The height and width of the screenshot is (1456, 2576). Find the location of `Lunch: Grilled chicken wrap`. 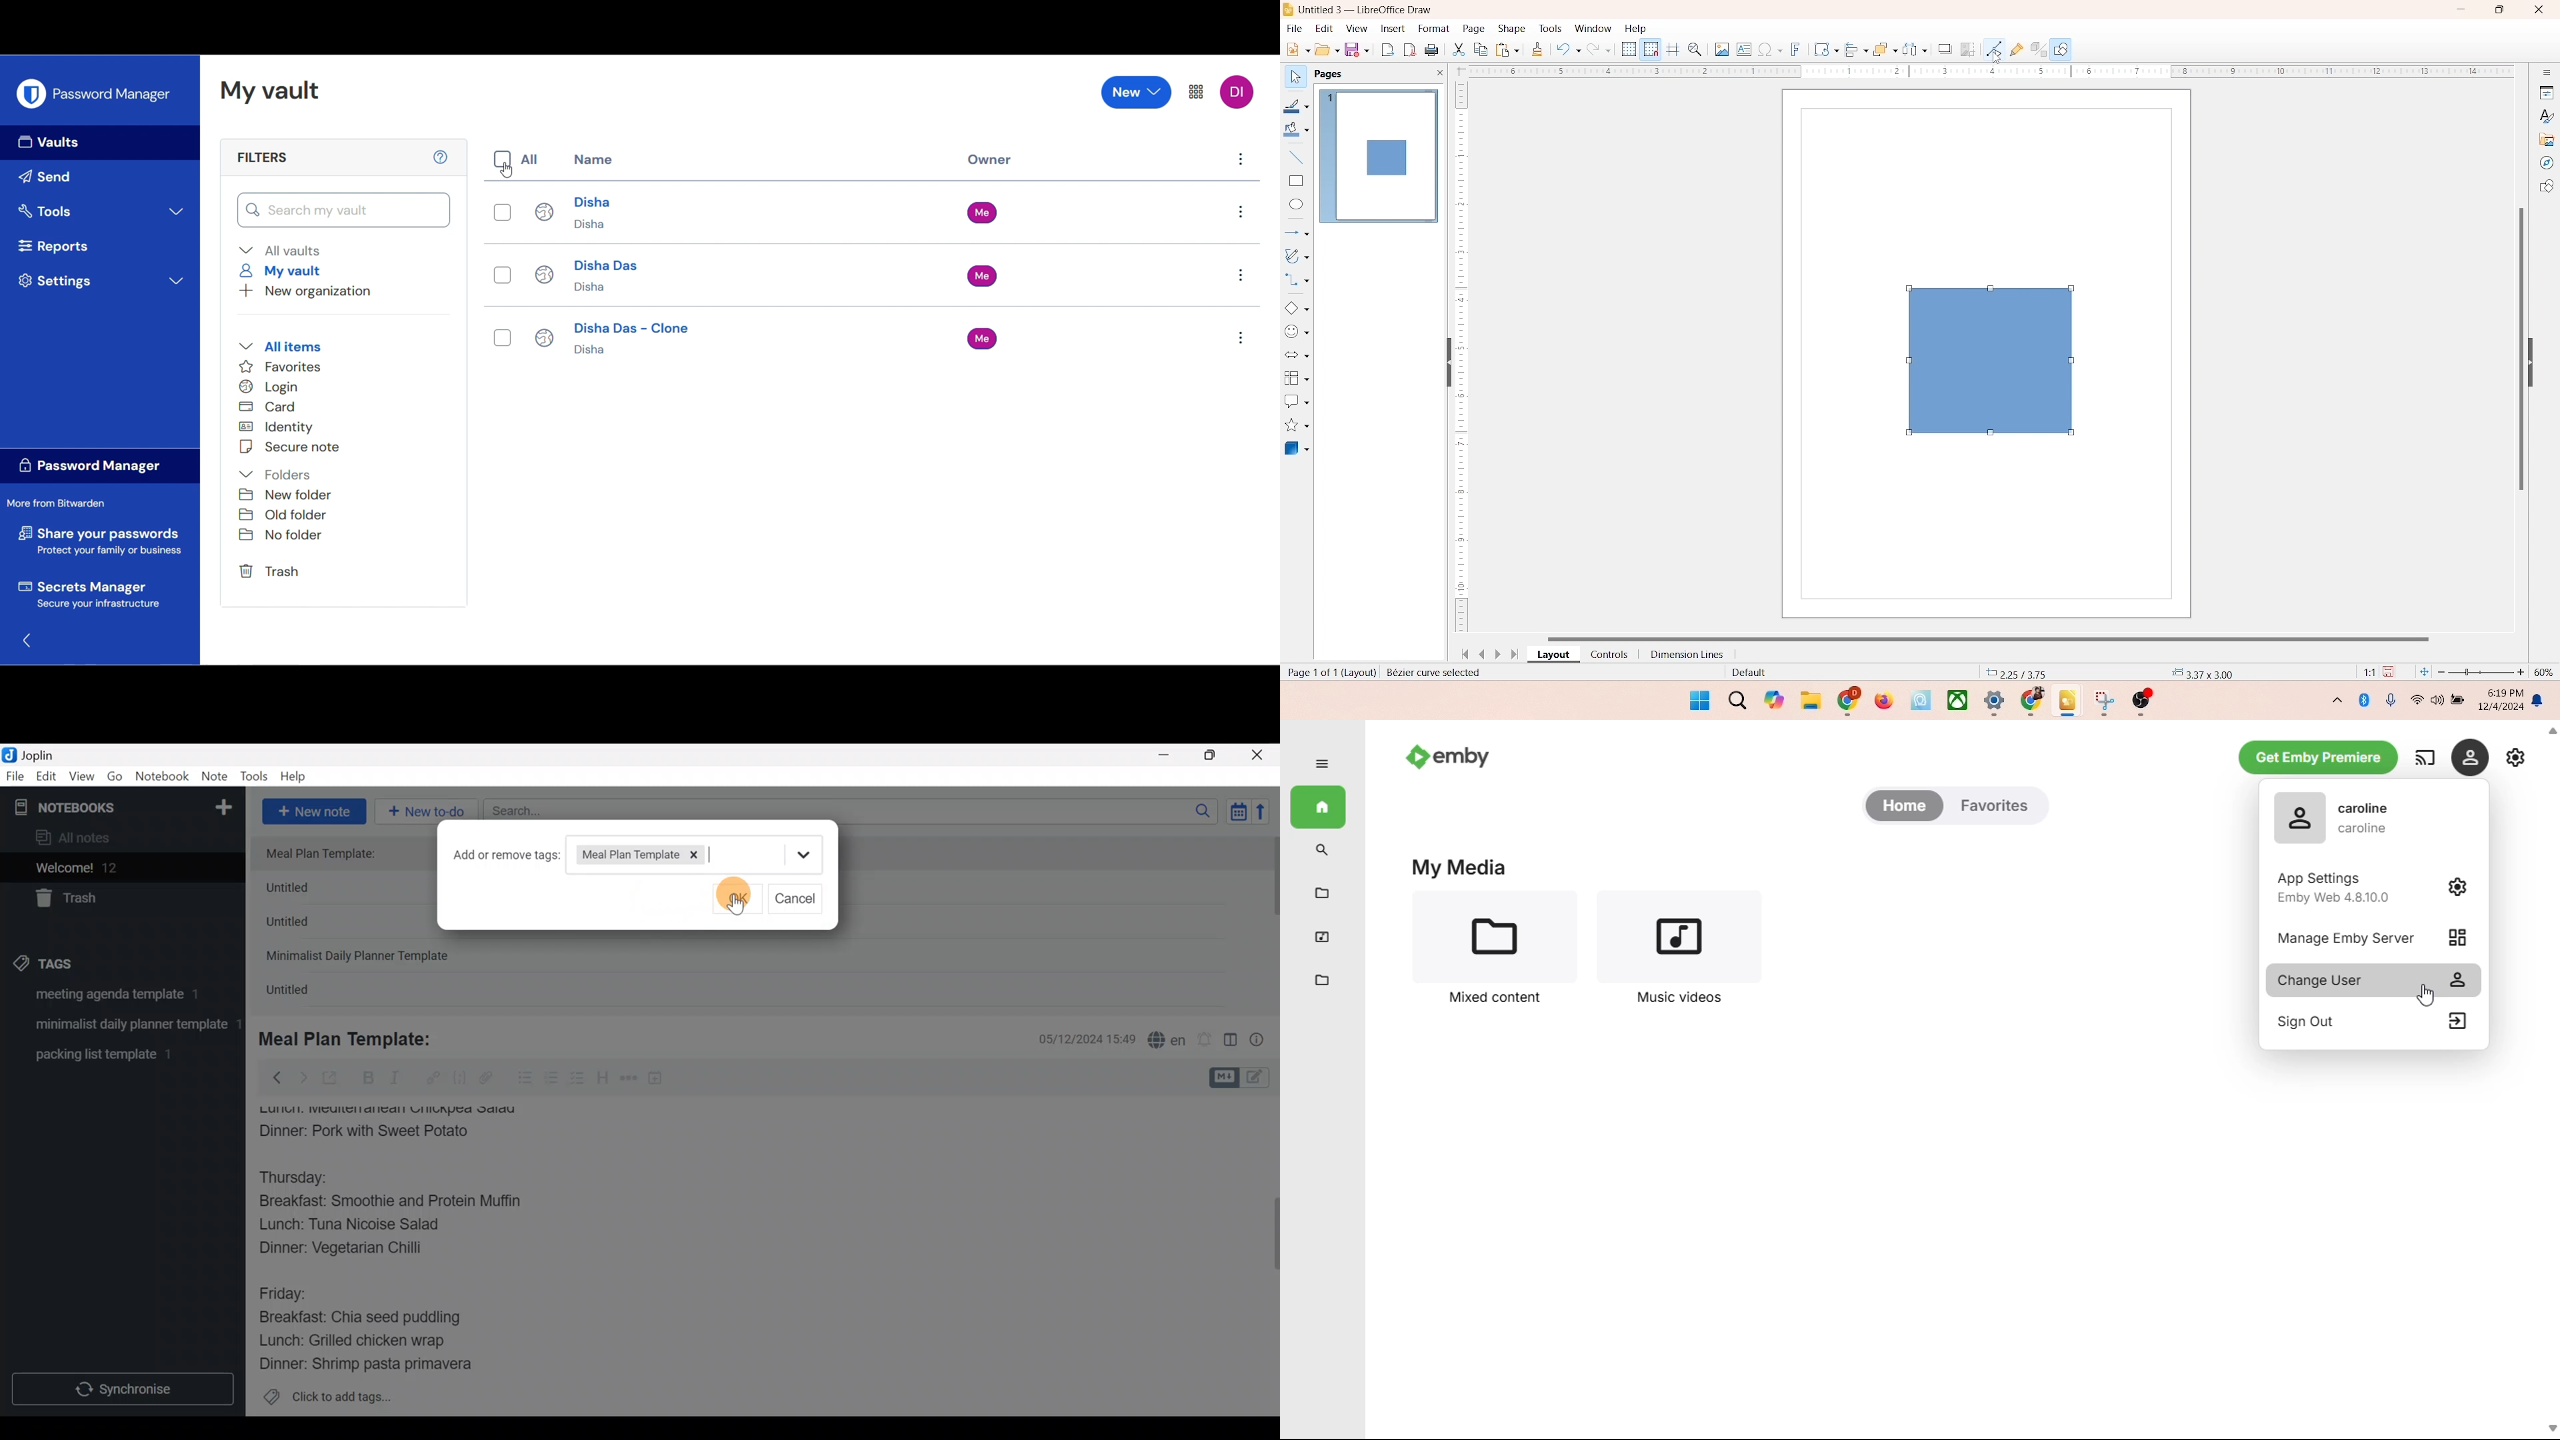

Lunch: Grilled chicken wrap is located at coordinates (351, 1340).